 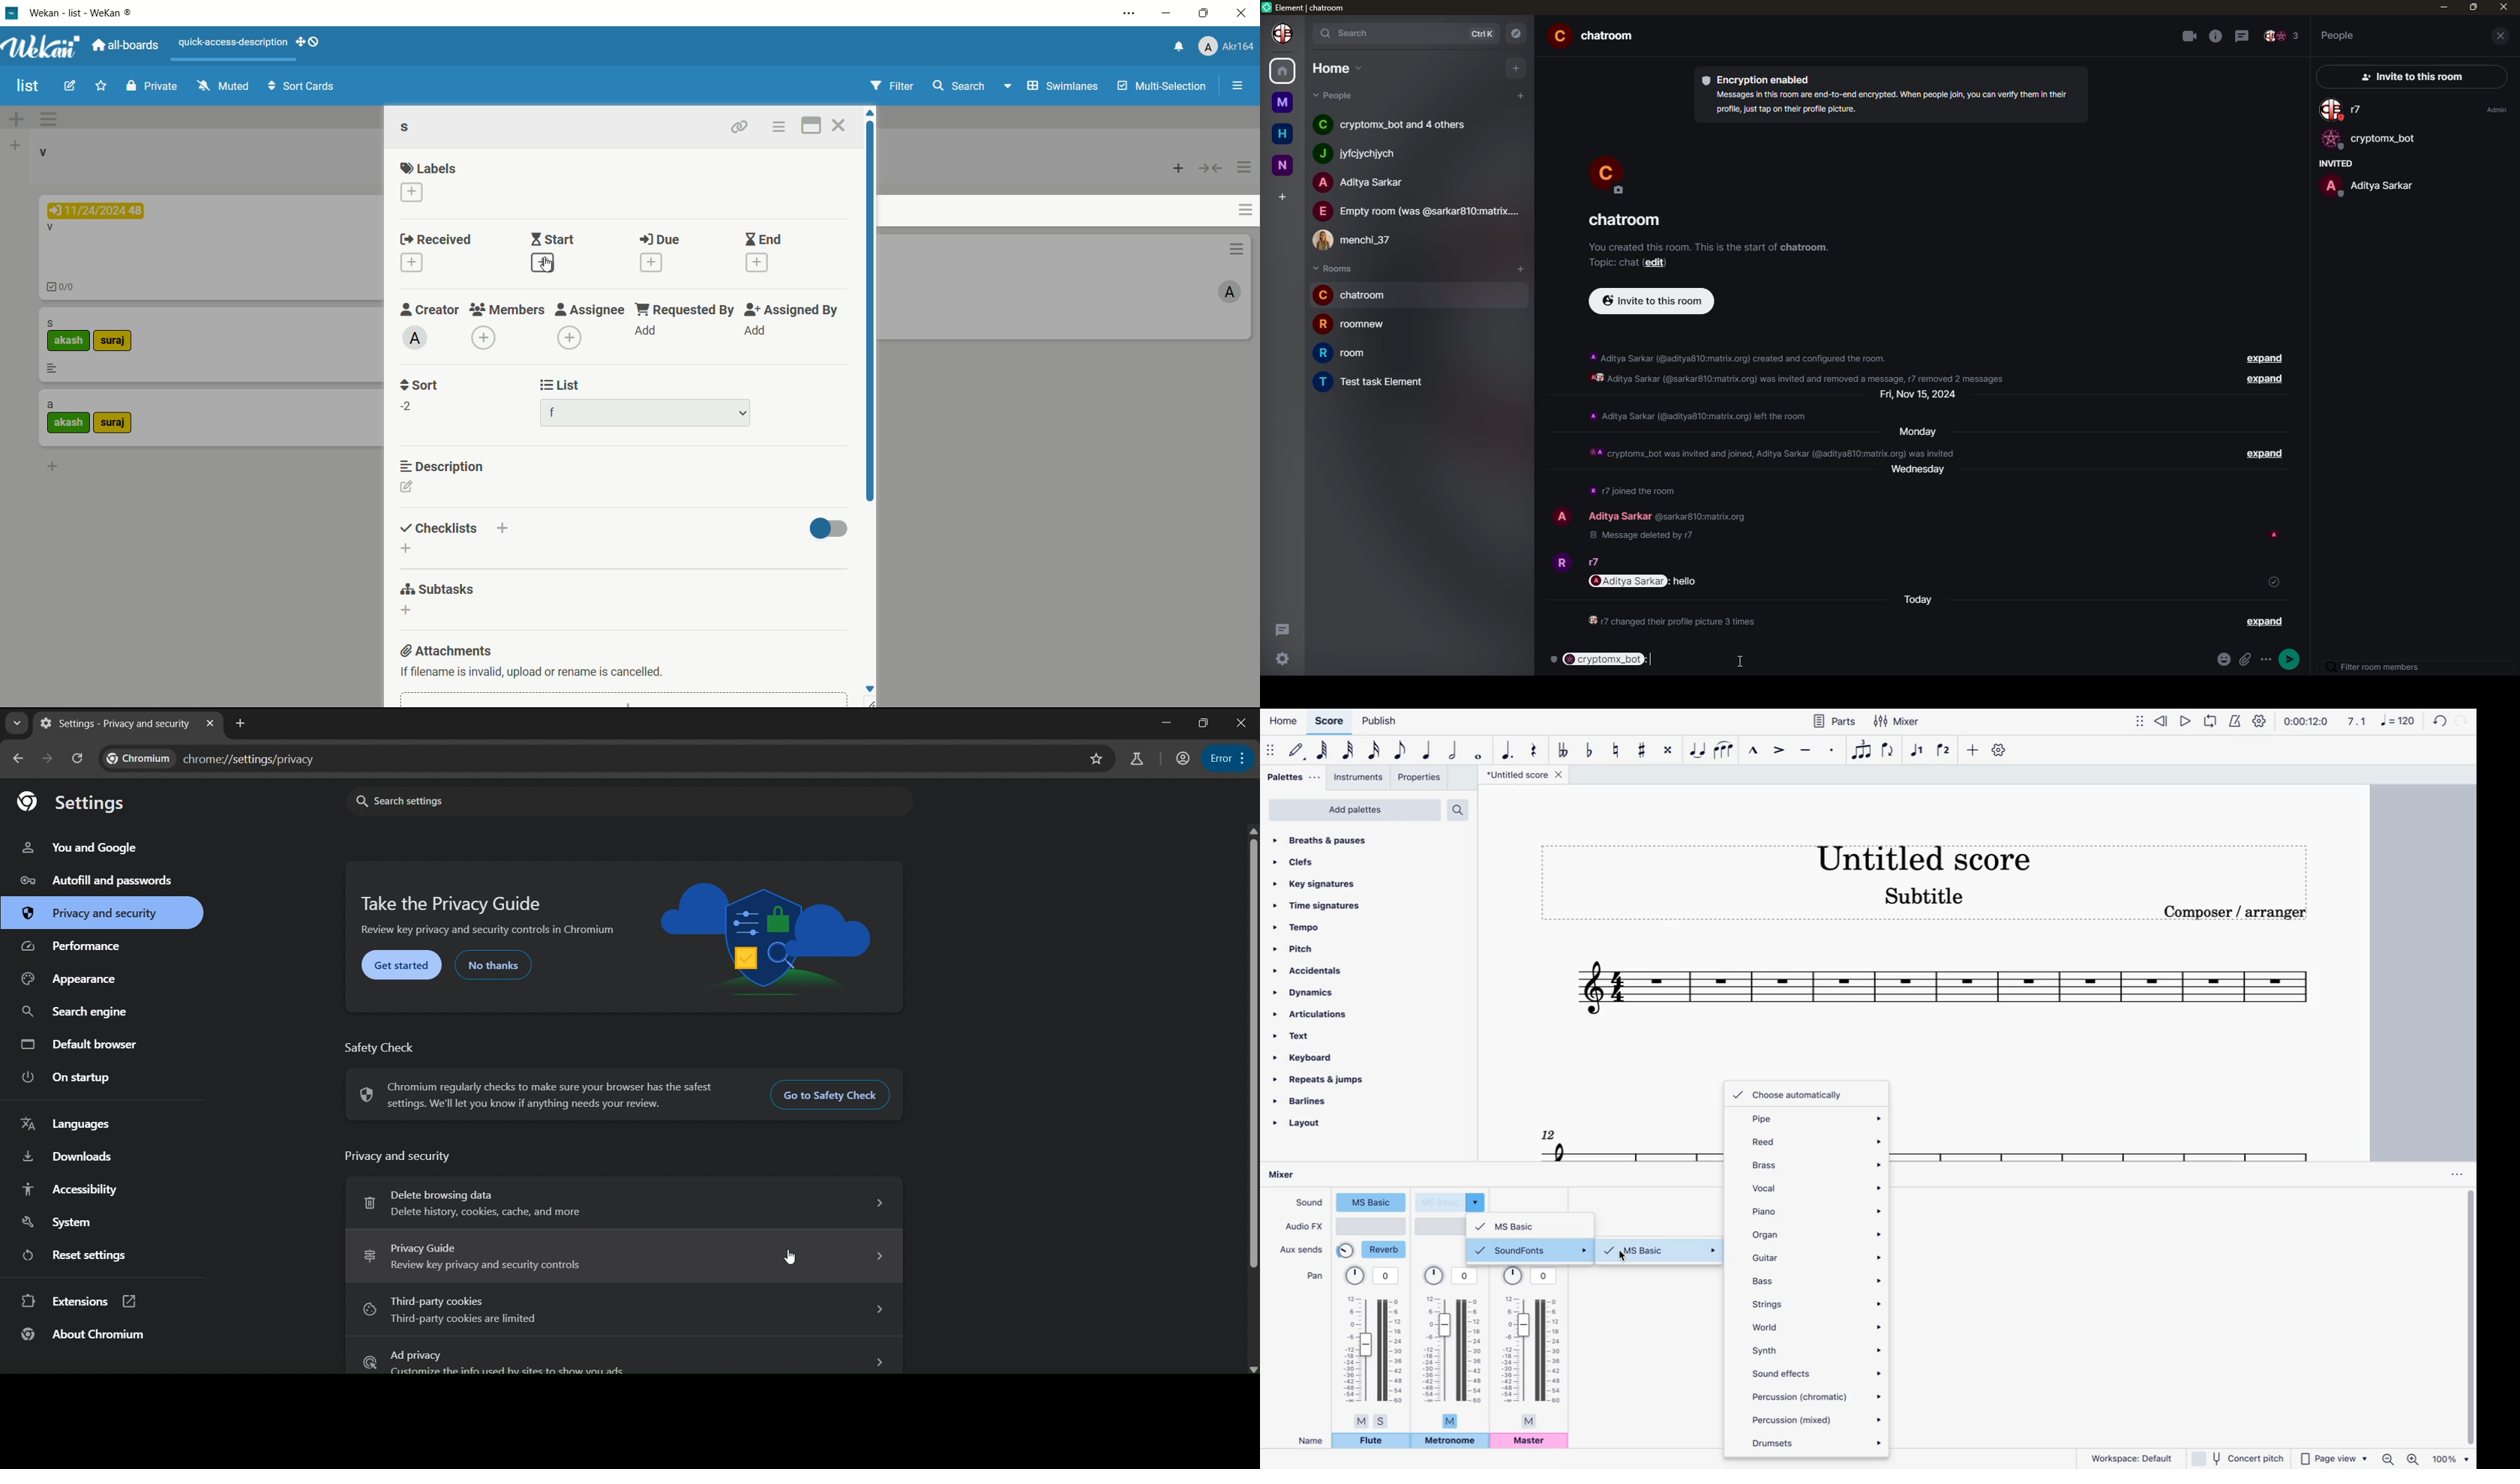 I want to click on sort cards, so click(x=303, y=87).